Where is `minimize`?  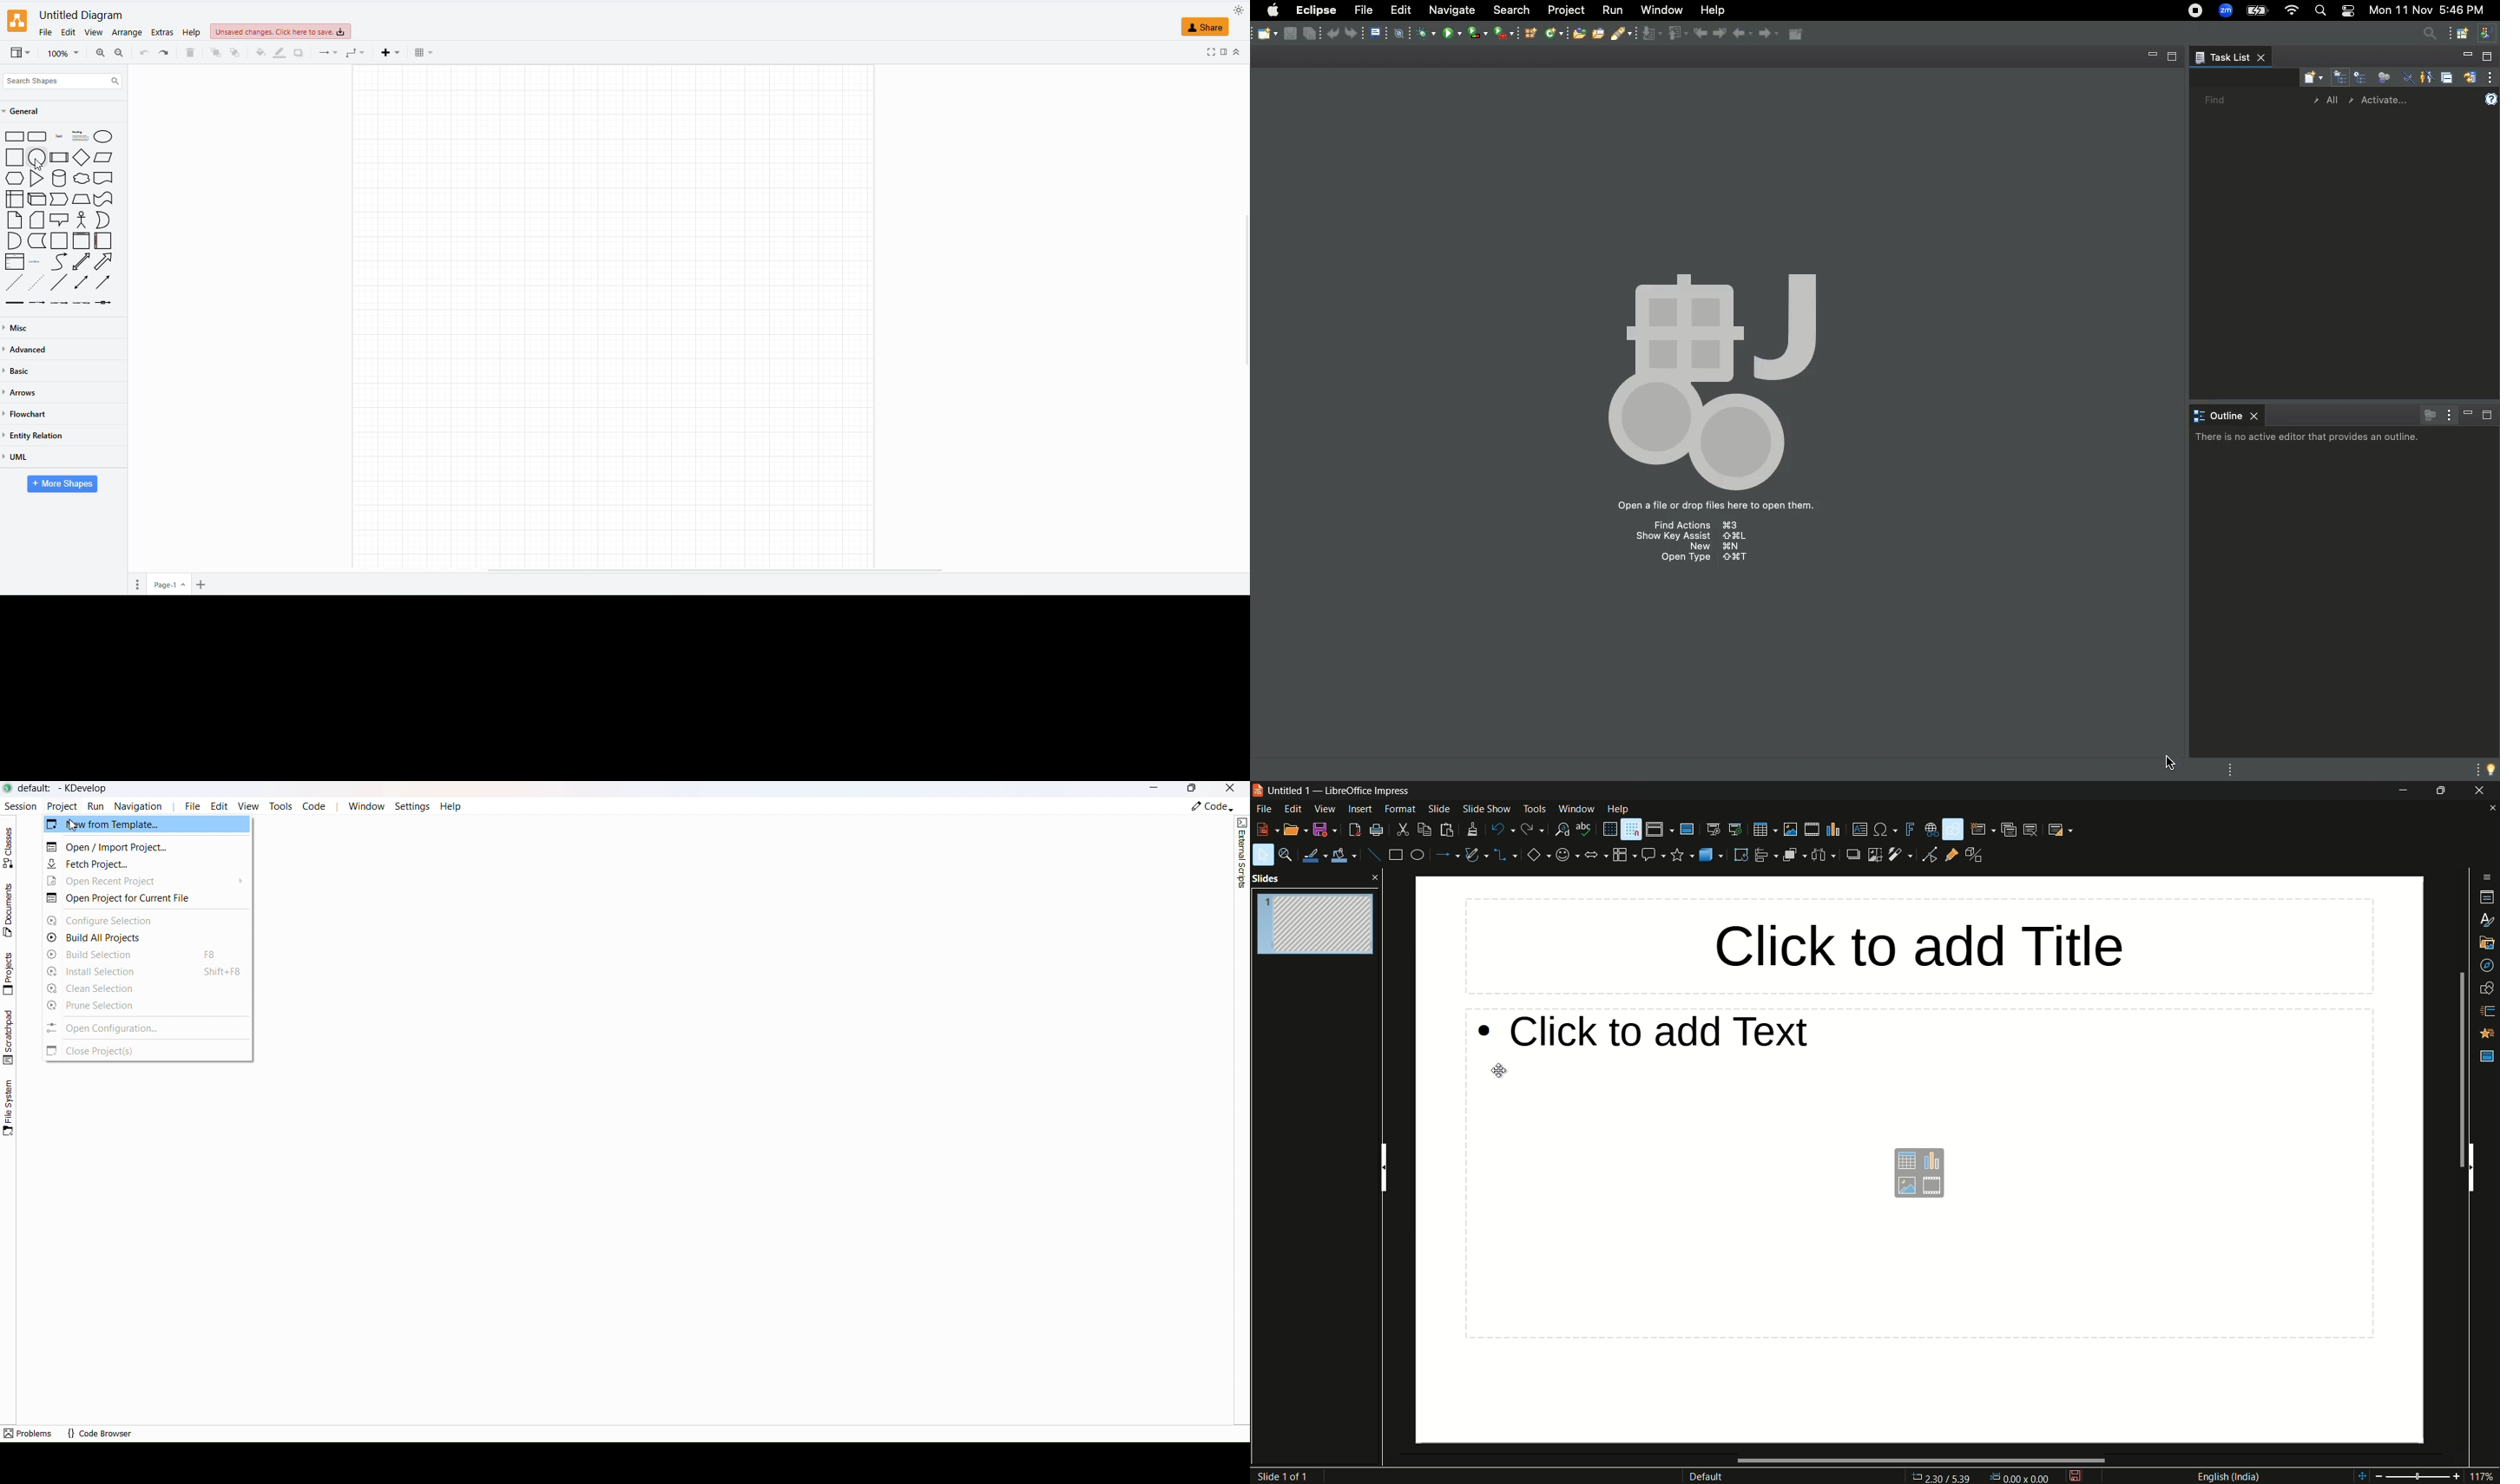
minimize is located at coordinates (2400, 790).